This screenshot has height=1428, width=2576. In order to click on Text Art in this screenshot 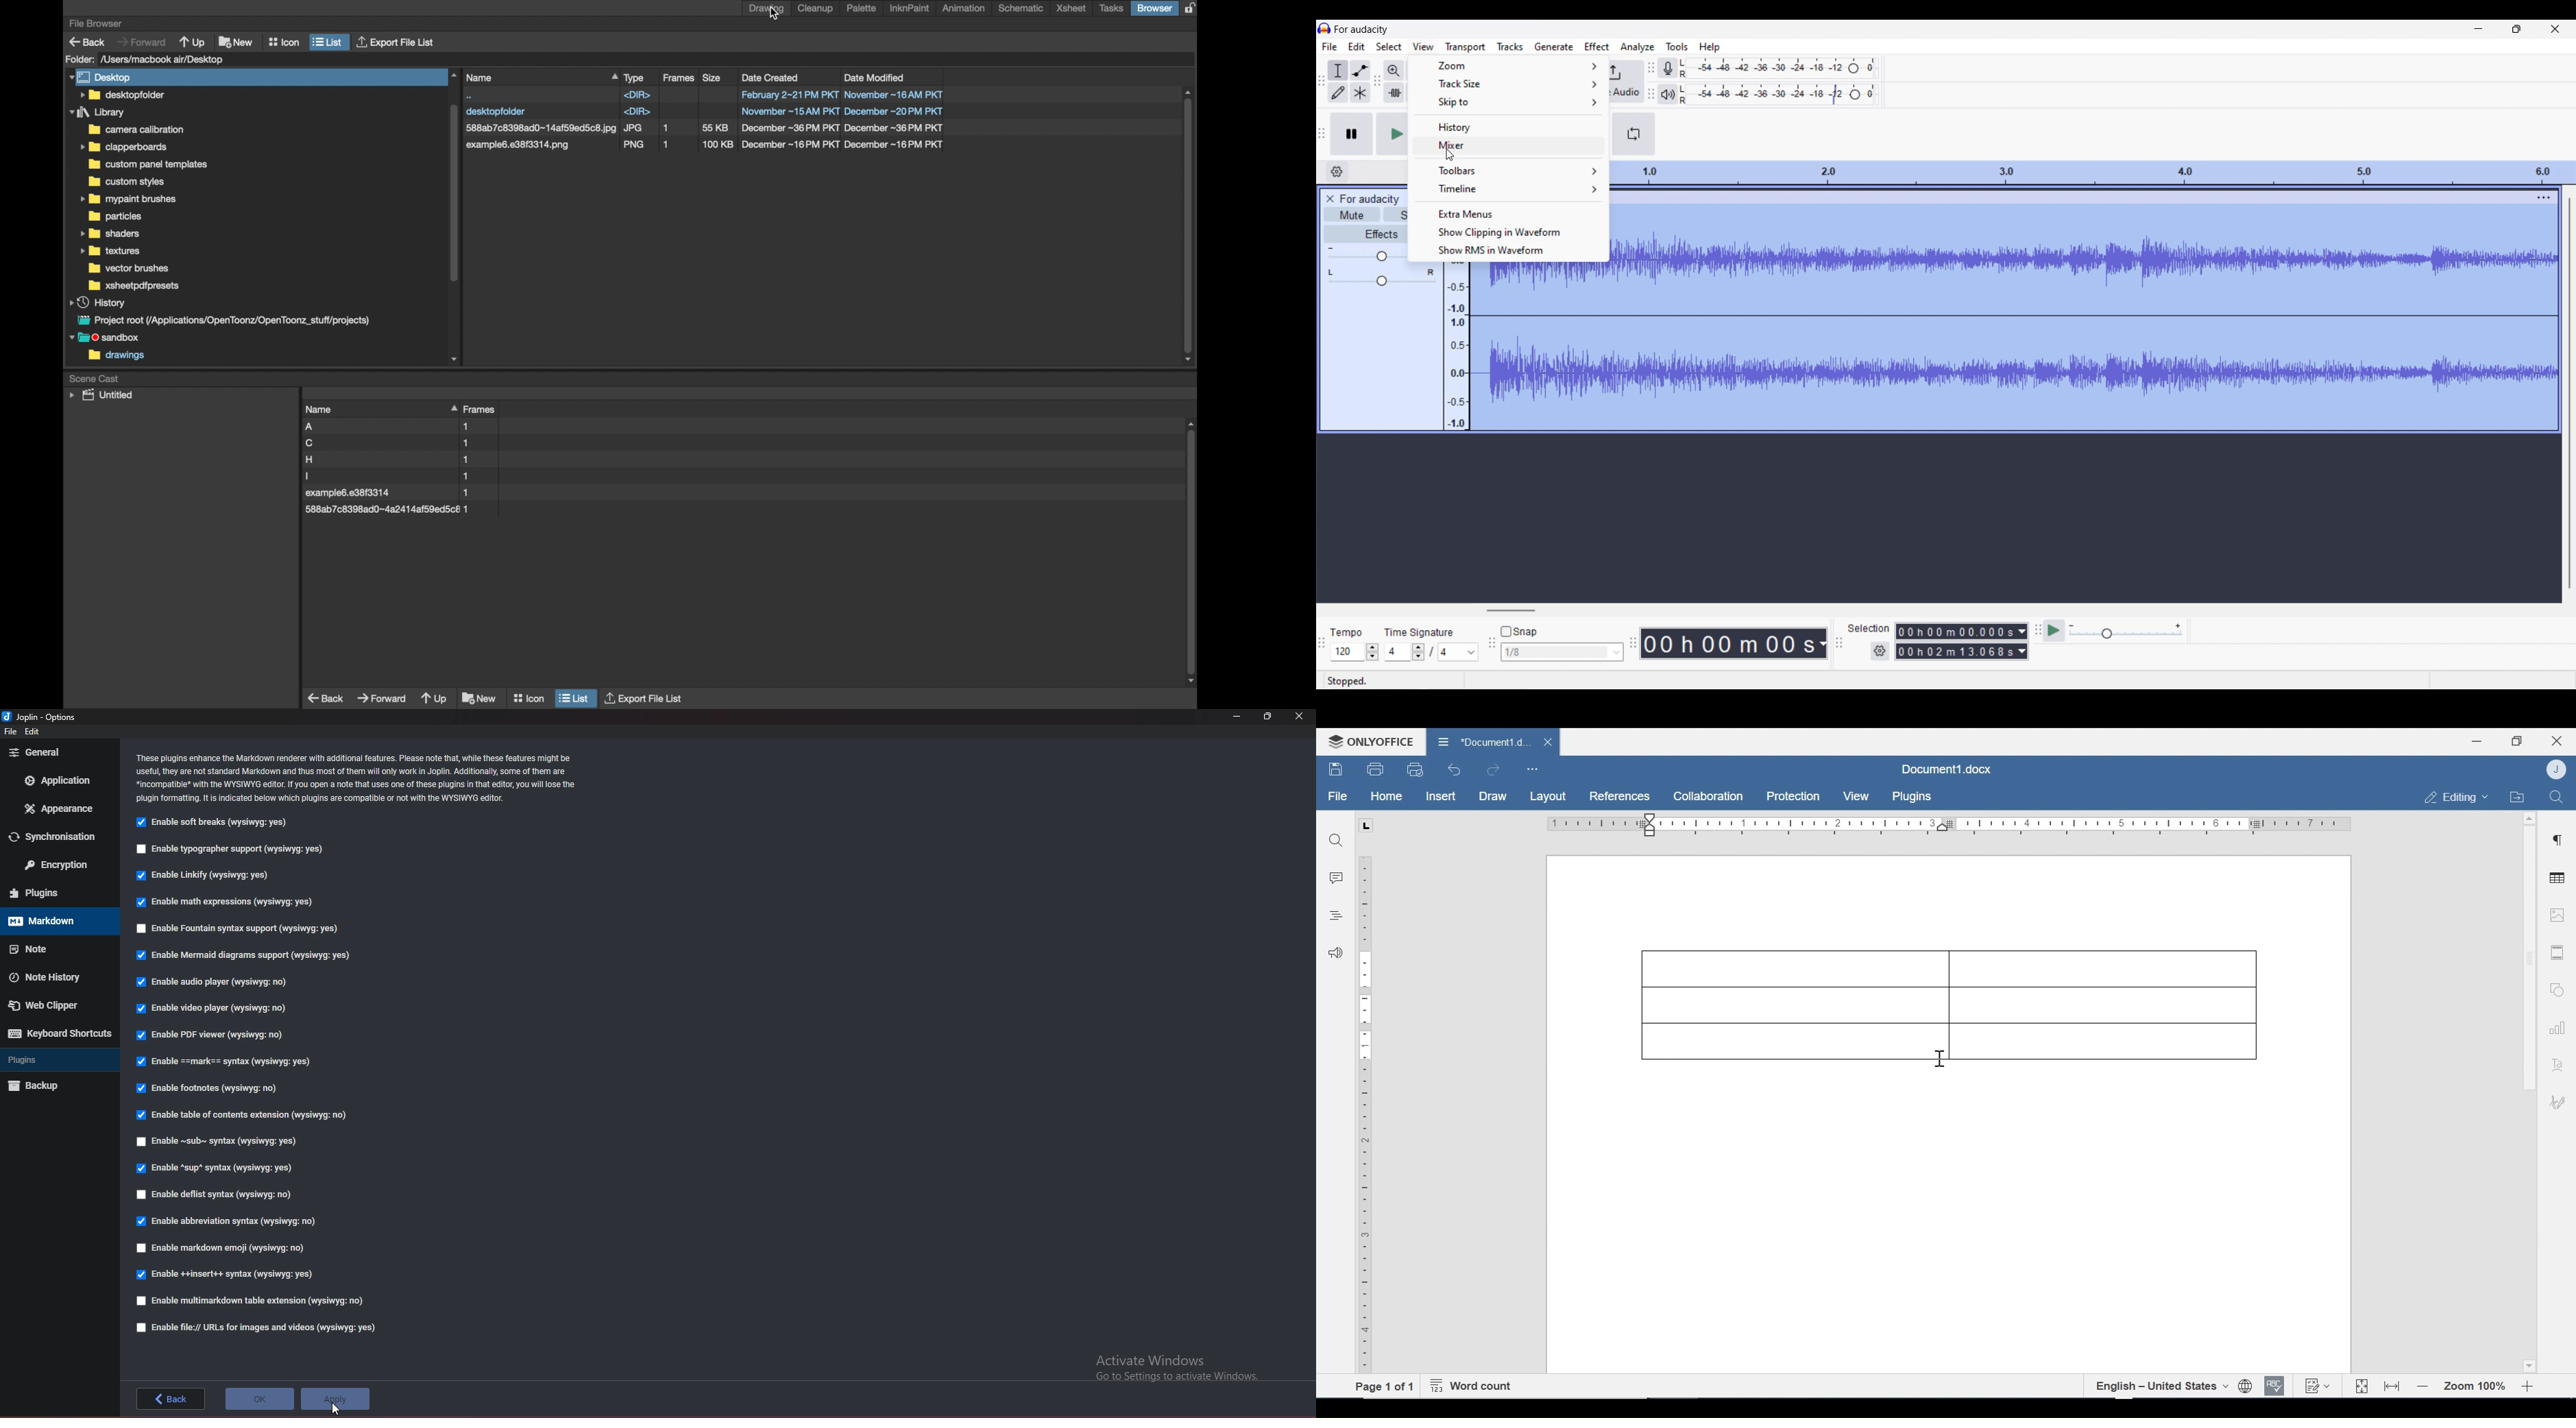, I will do `click(2556, 1062)`.